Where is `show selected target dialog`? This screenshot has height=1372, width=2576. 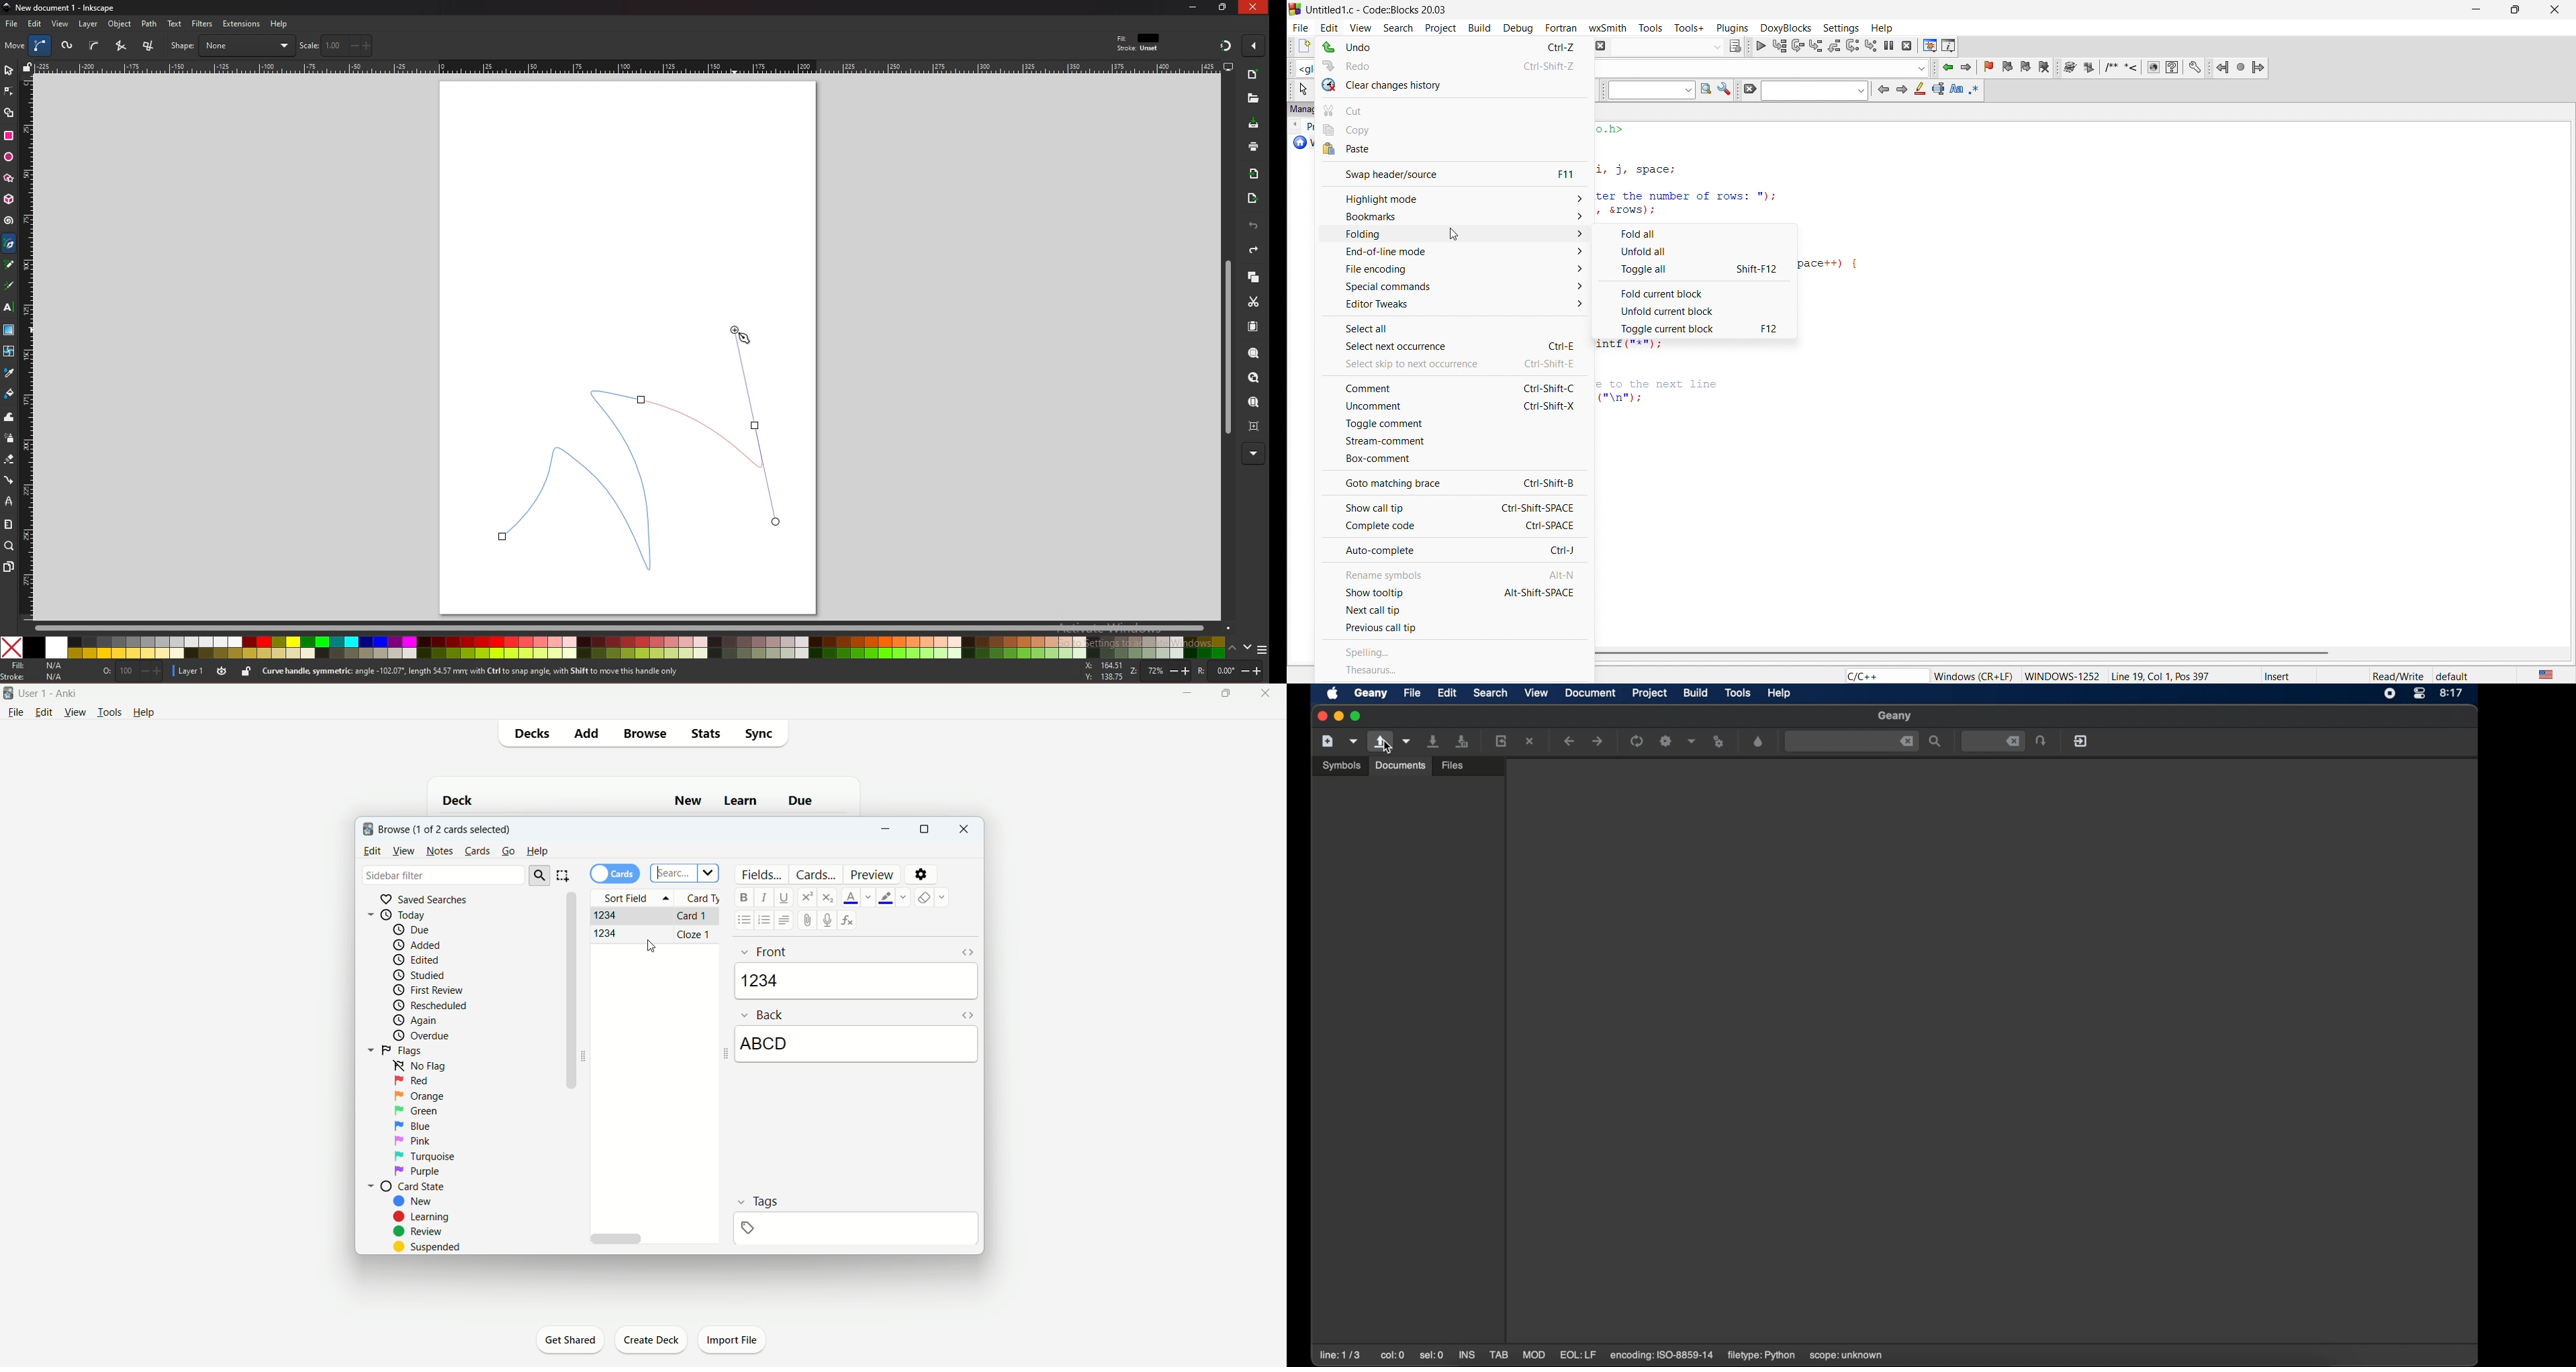 show selected target dialog is located at coordinates (1733, 45).